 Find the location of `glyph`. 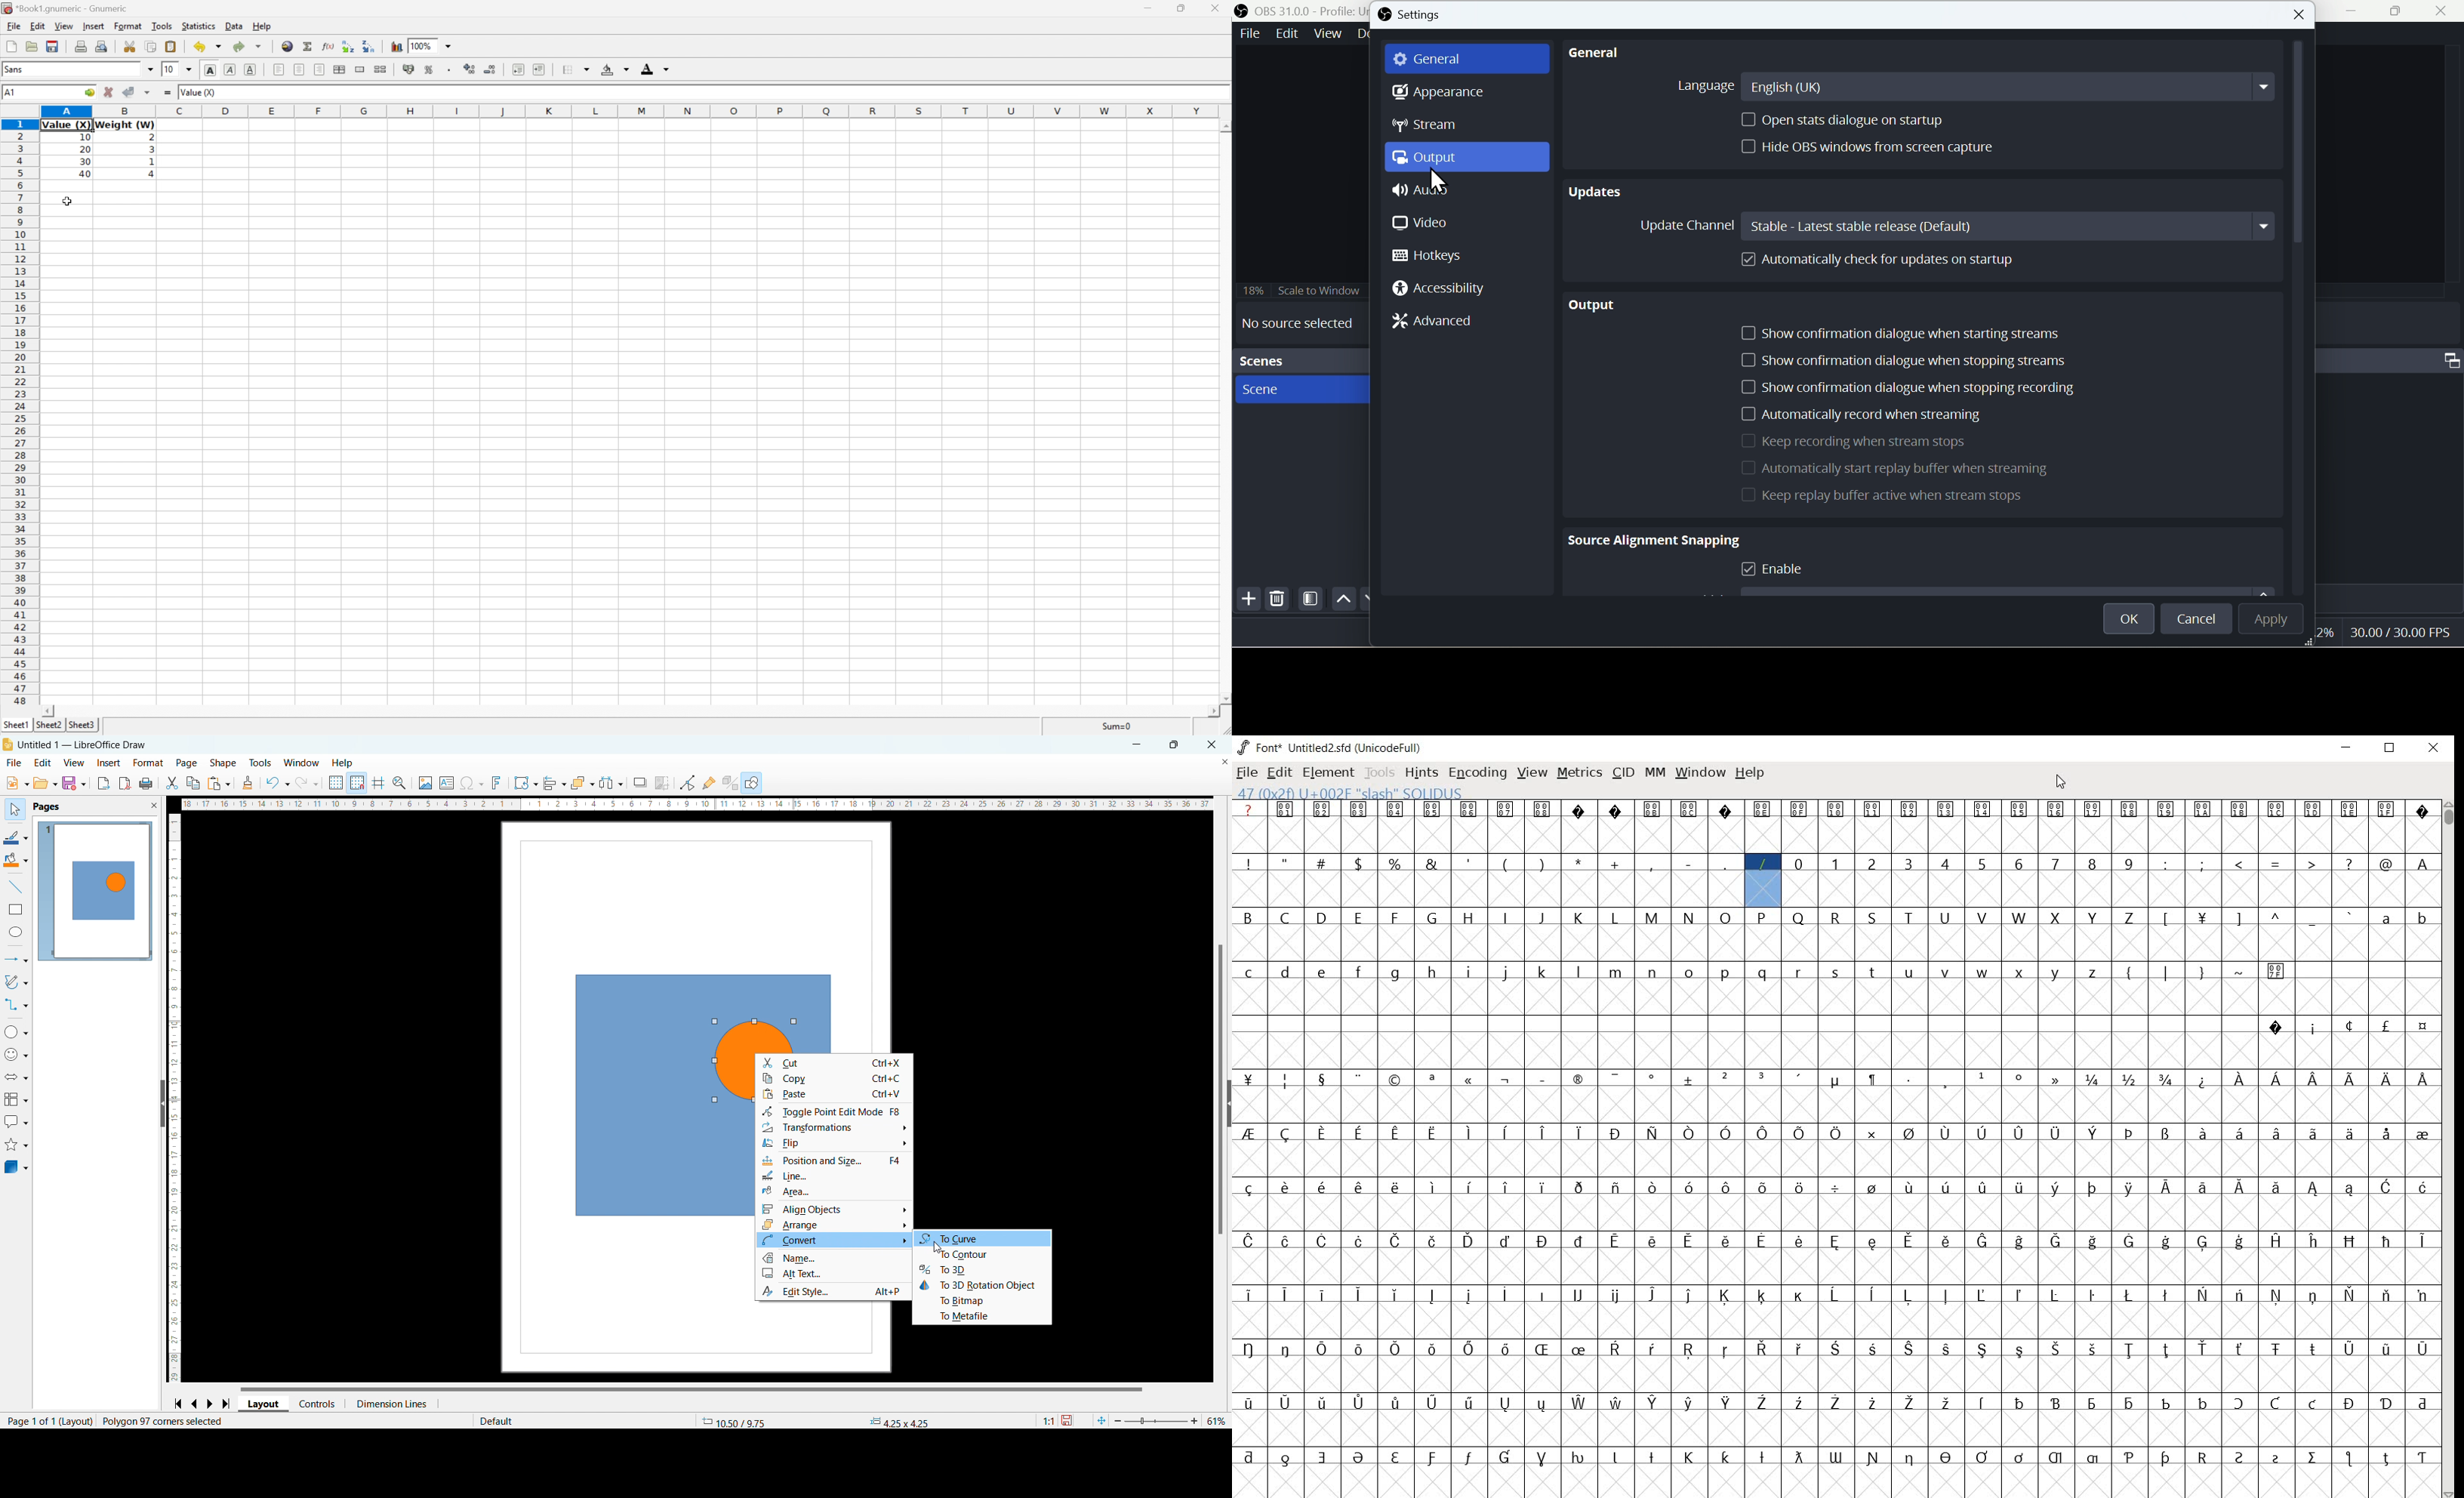

glyph is located at coordinates (1872, 864).